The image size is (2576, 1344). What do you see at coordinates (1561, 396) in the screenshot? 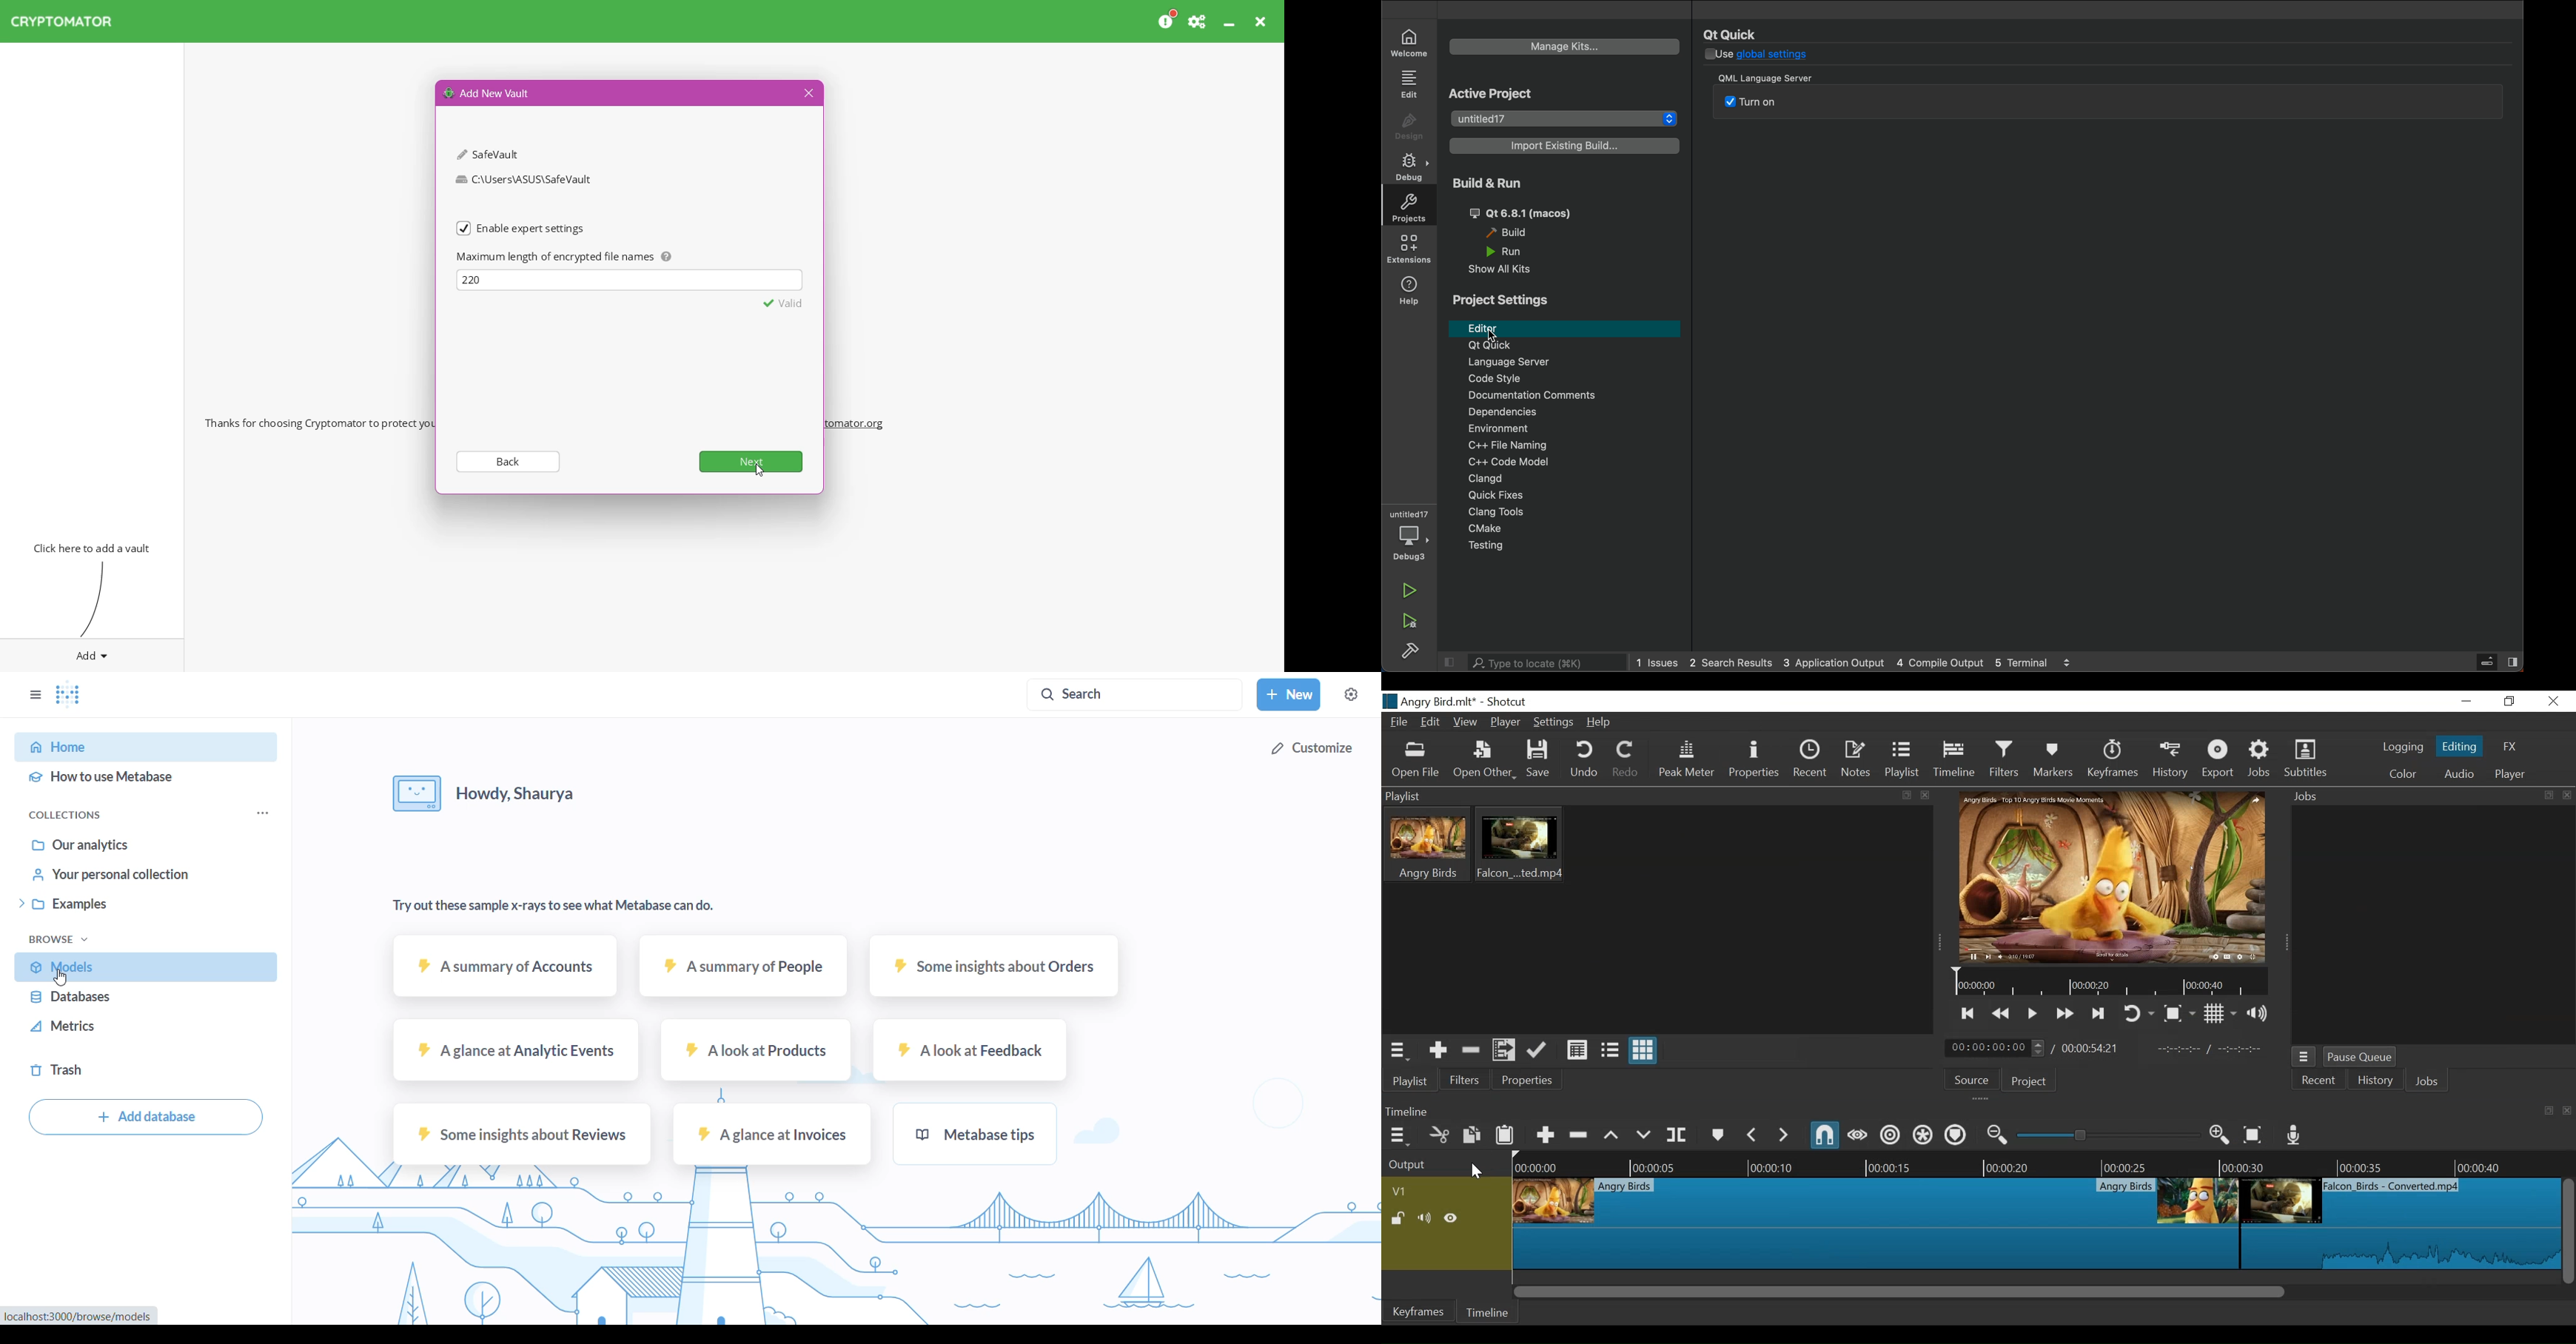
I see `Documentation comments` at bounding box center [1561, 396].